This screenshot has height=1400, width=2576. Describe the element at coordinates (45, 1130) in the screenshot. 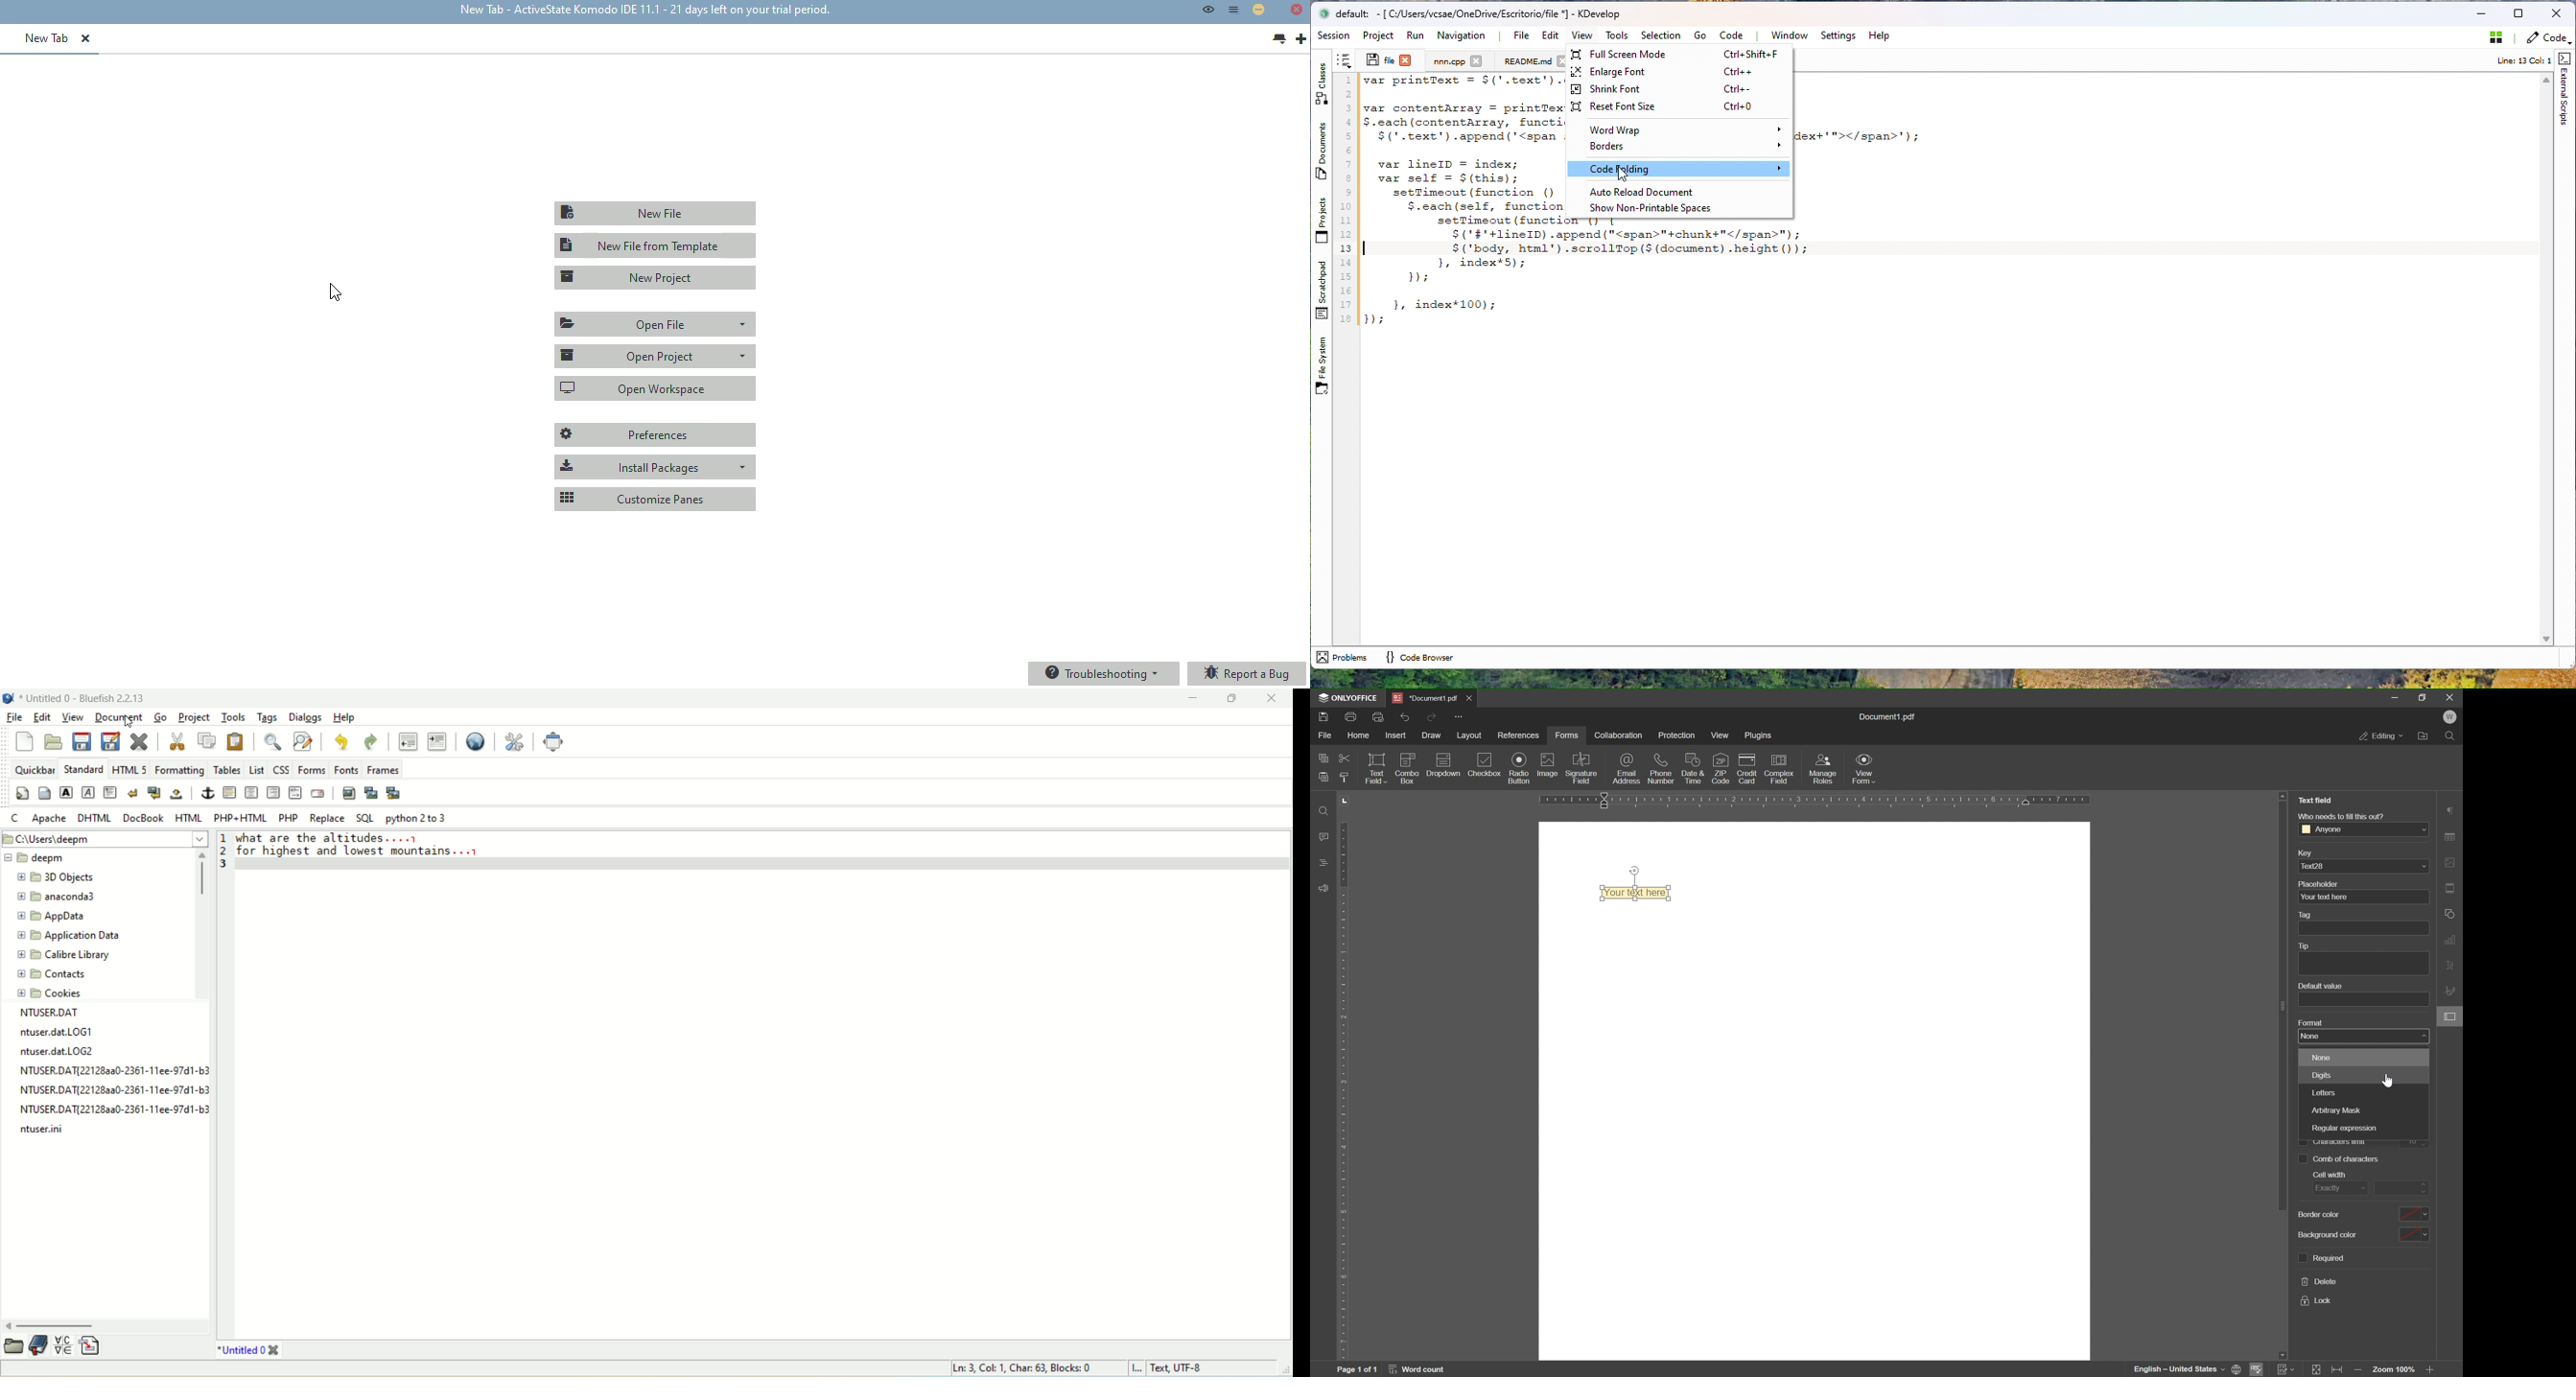

I see `ntuser.ini.` at that location.